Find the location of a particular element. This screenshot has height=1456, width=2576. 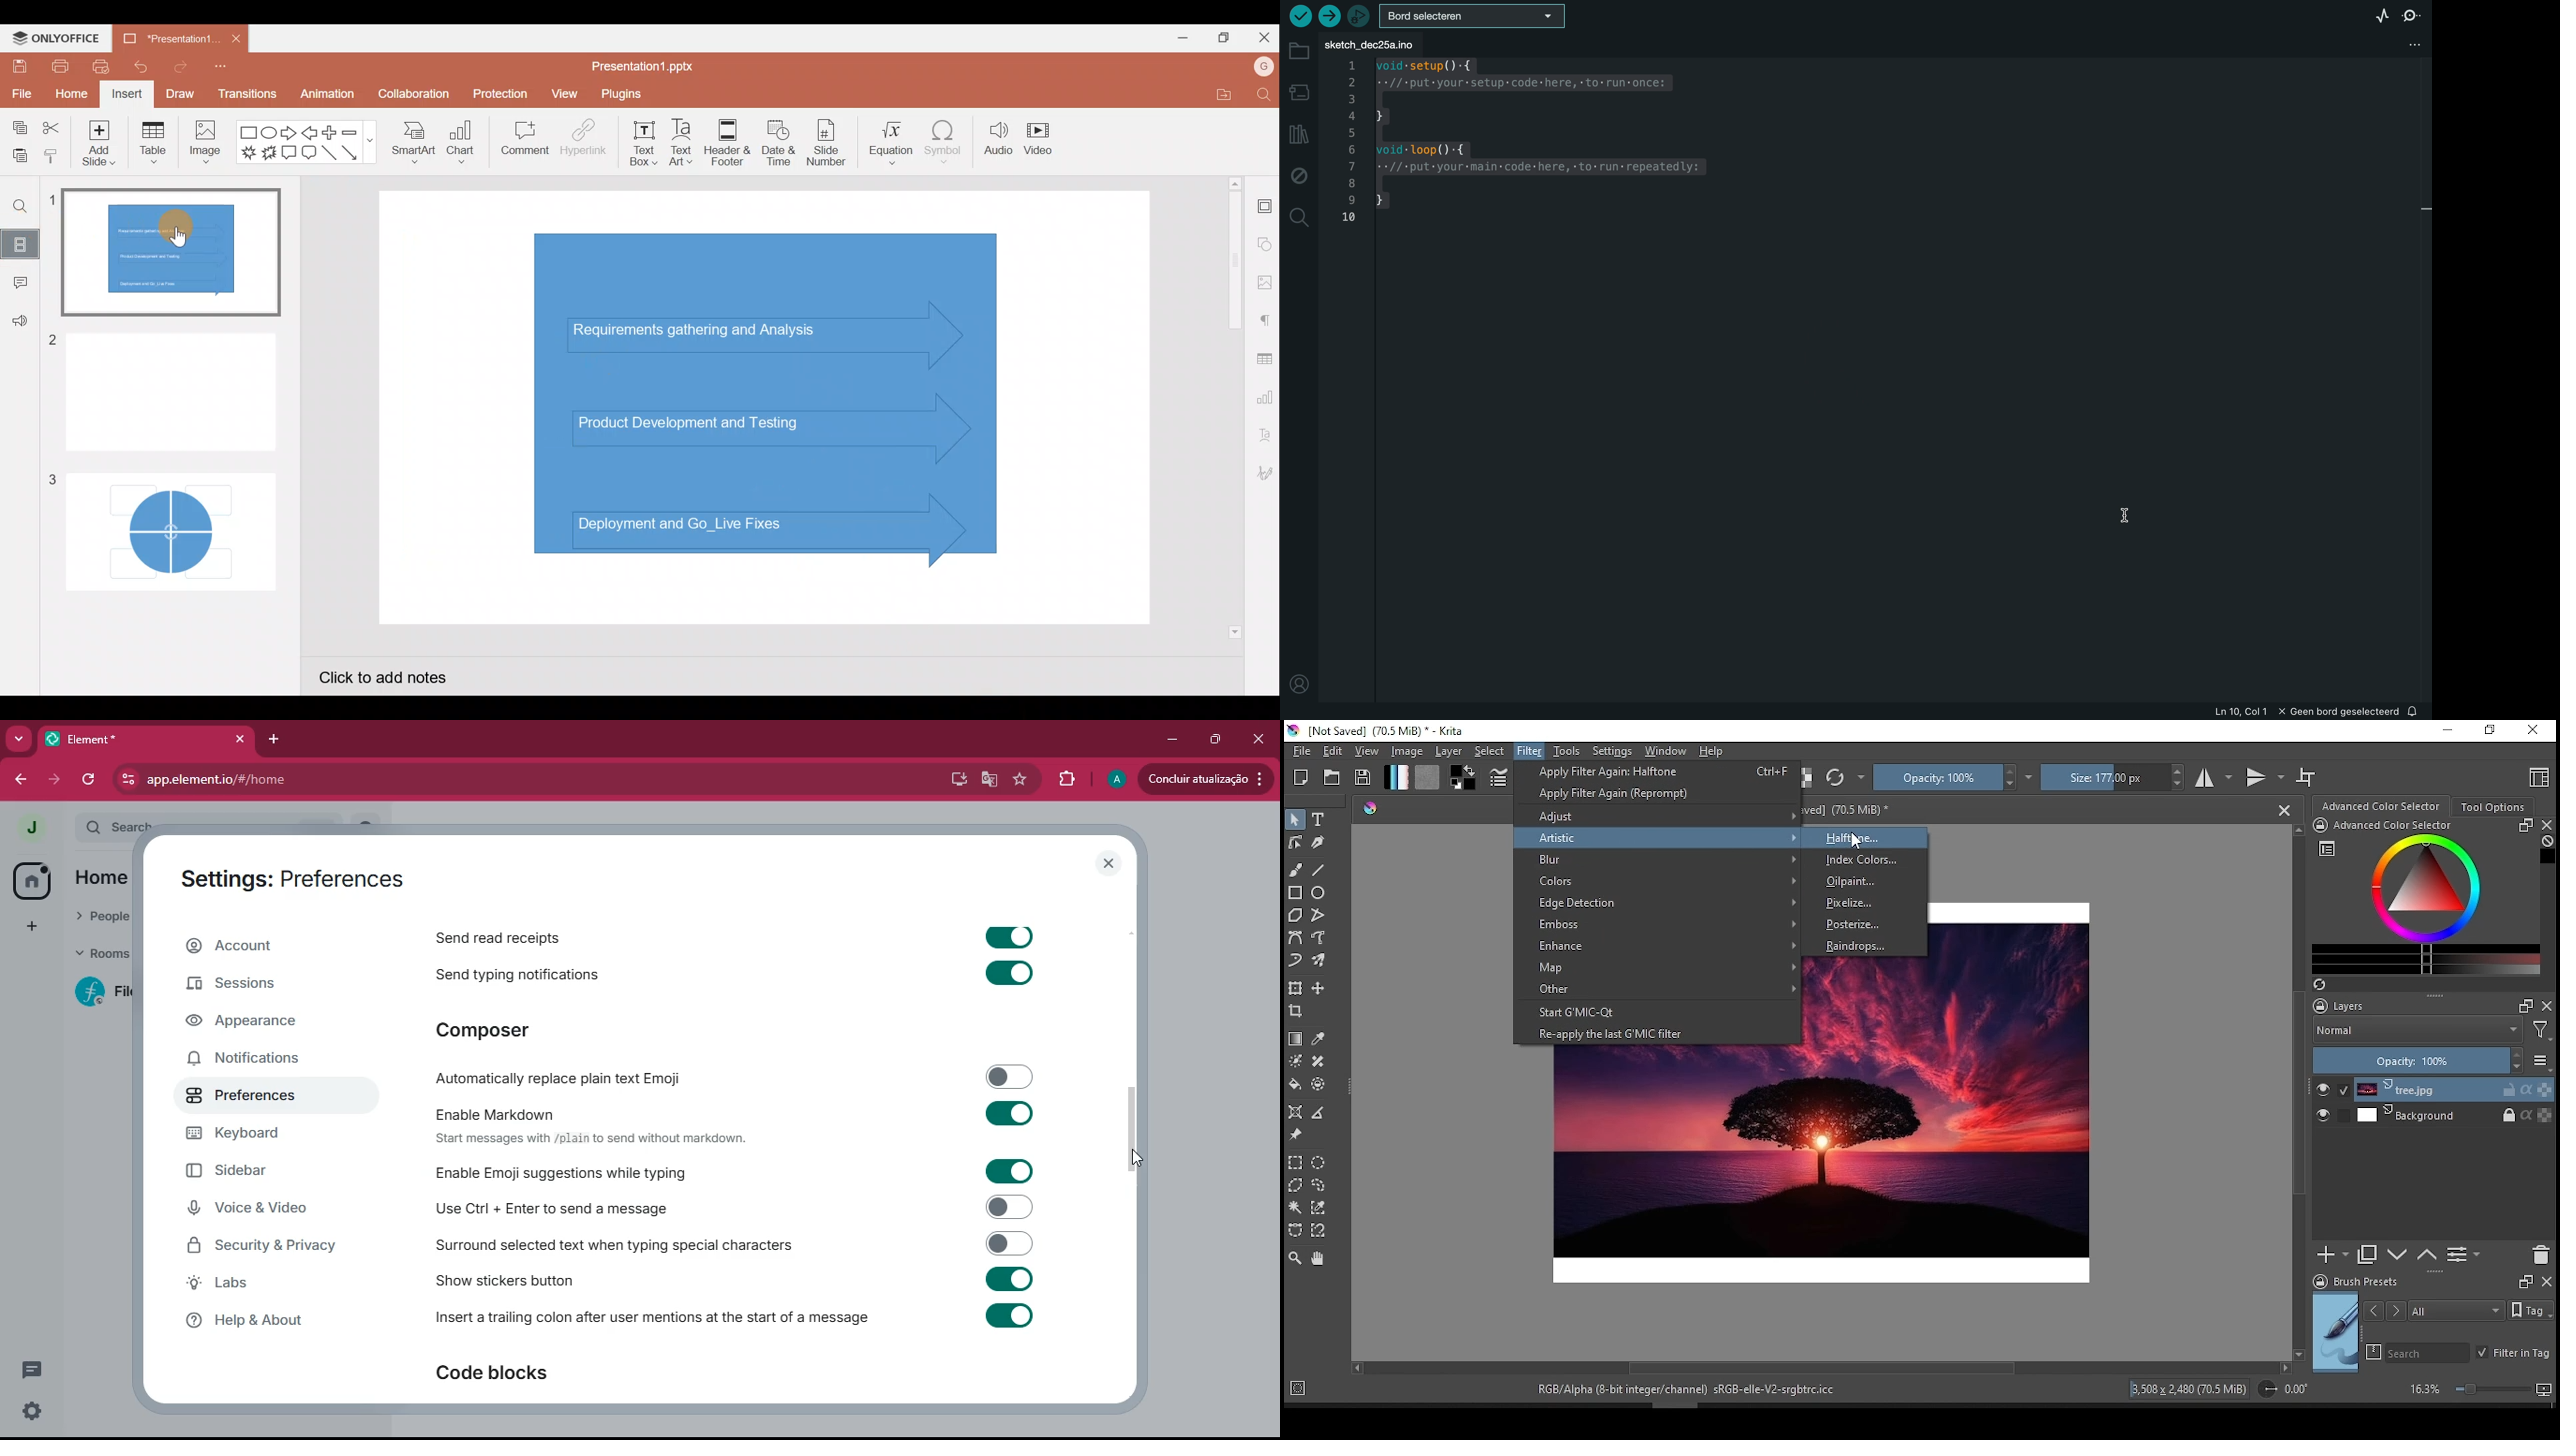

reference image tool is located at coordinates (1295, 1133).